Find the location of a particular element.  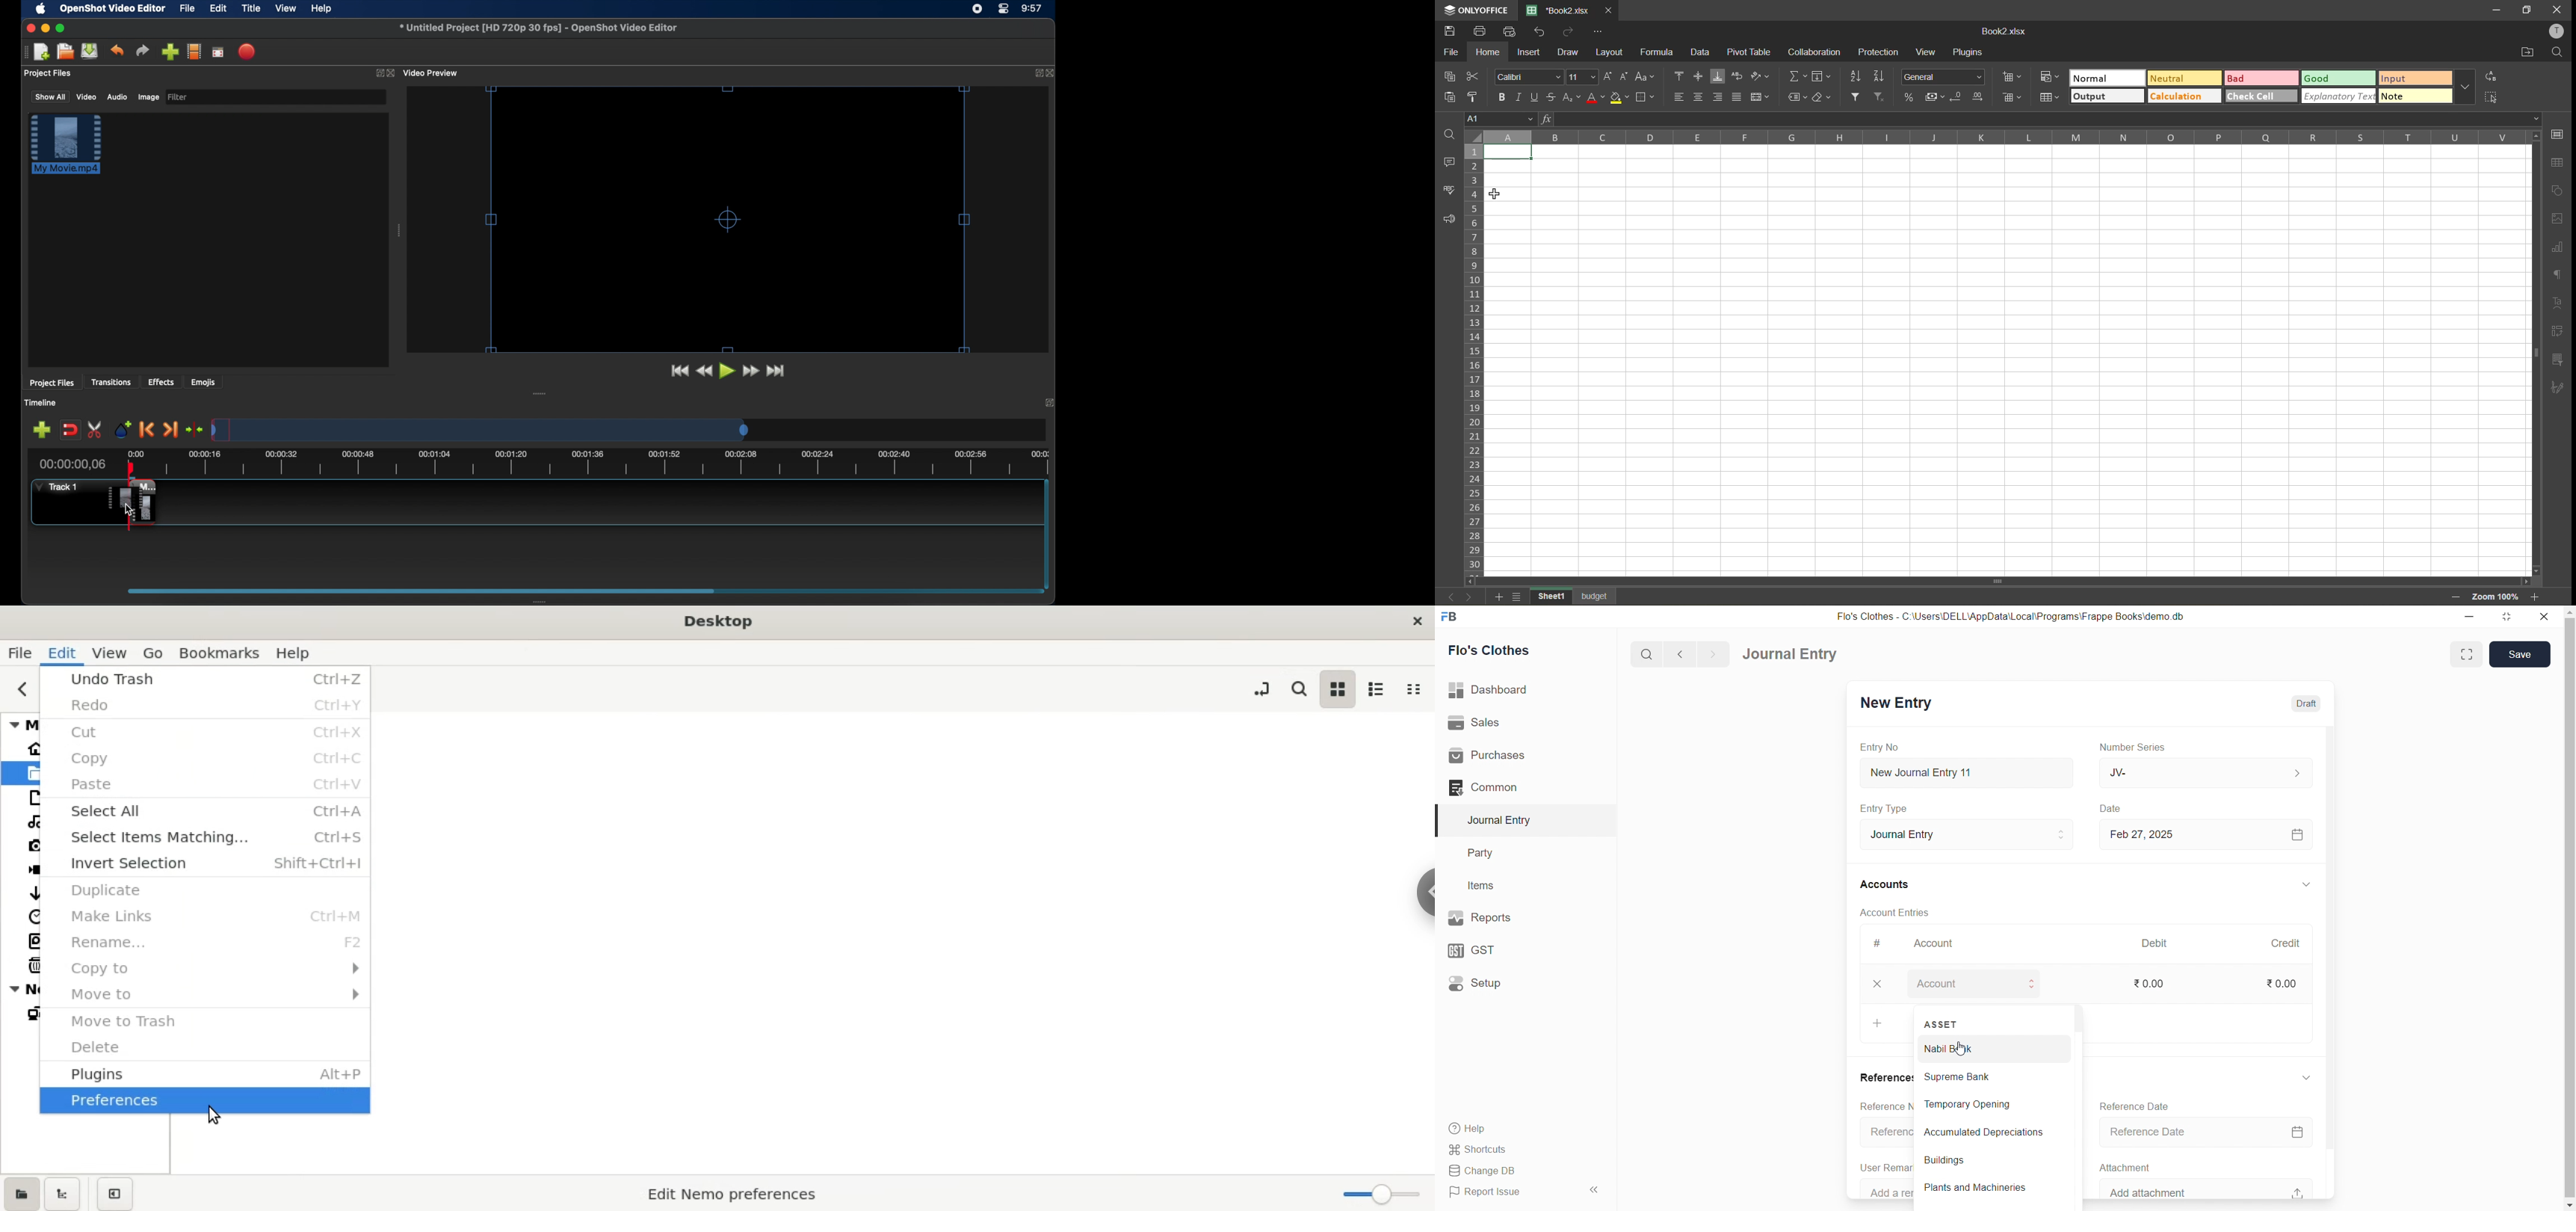

disable snapping is located at coordinates (70, 430).